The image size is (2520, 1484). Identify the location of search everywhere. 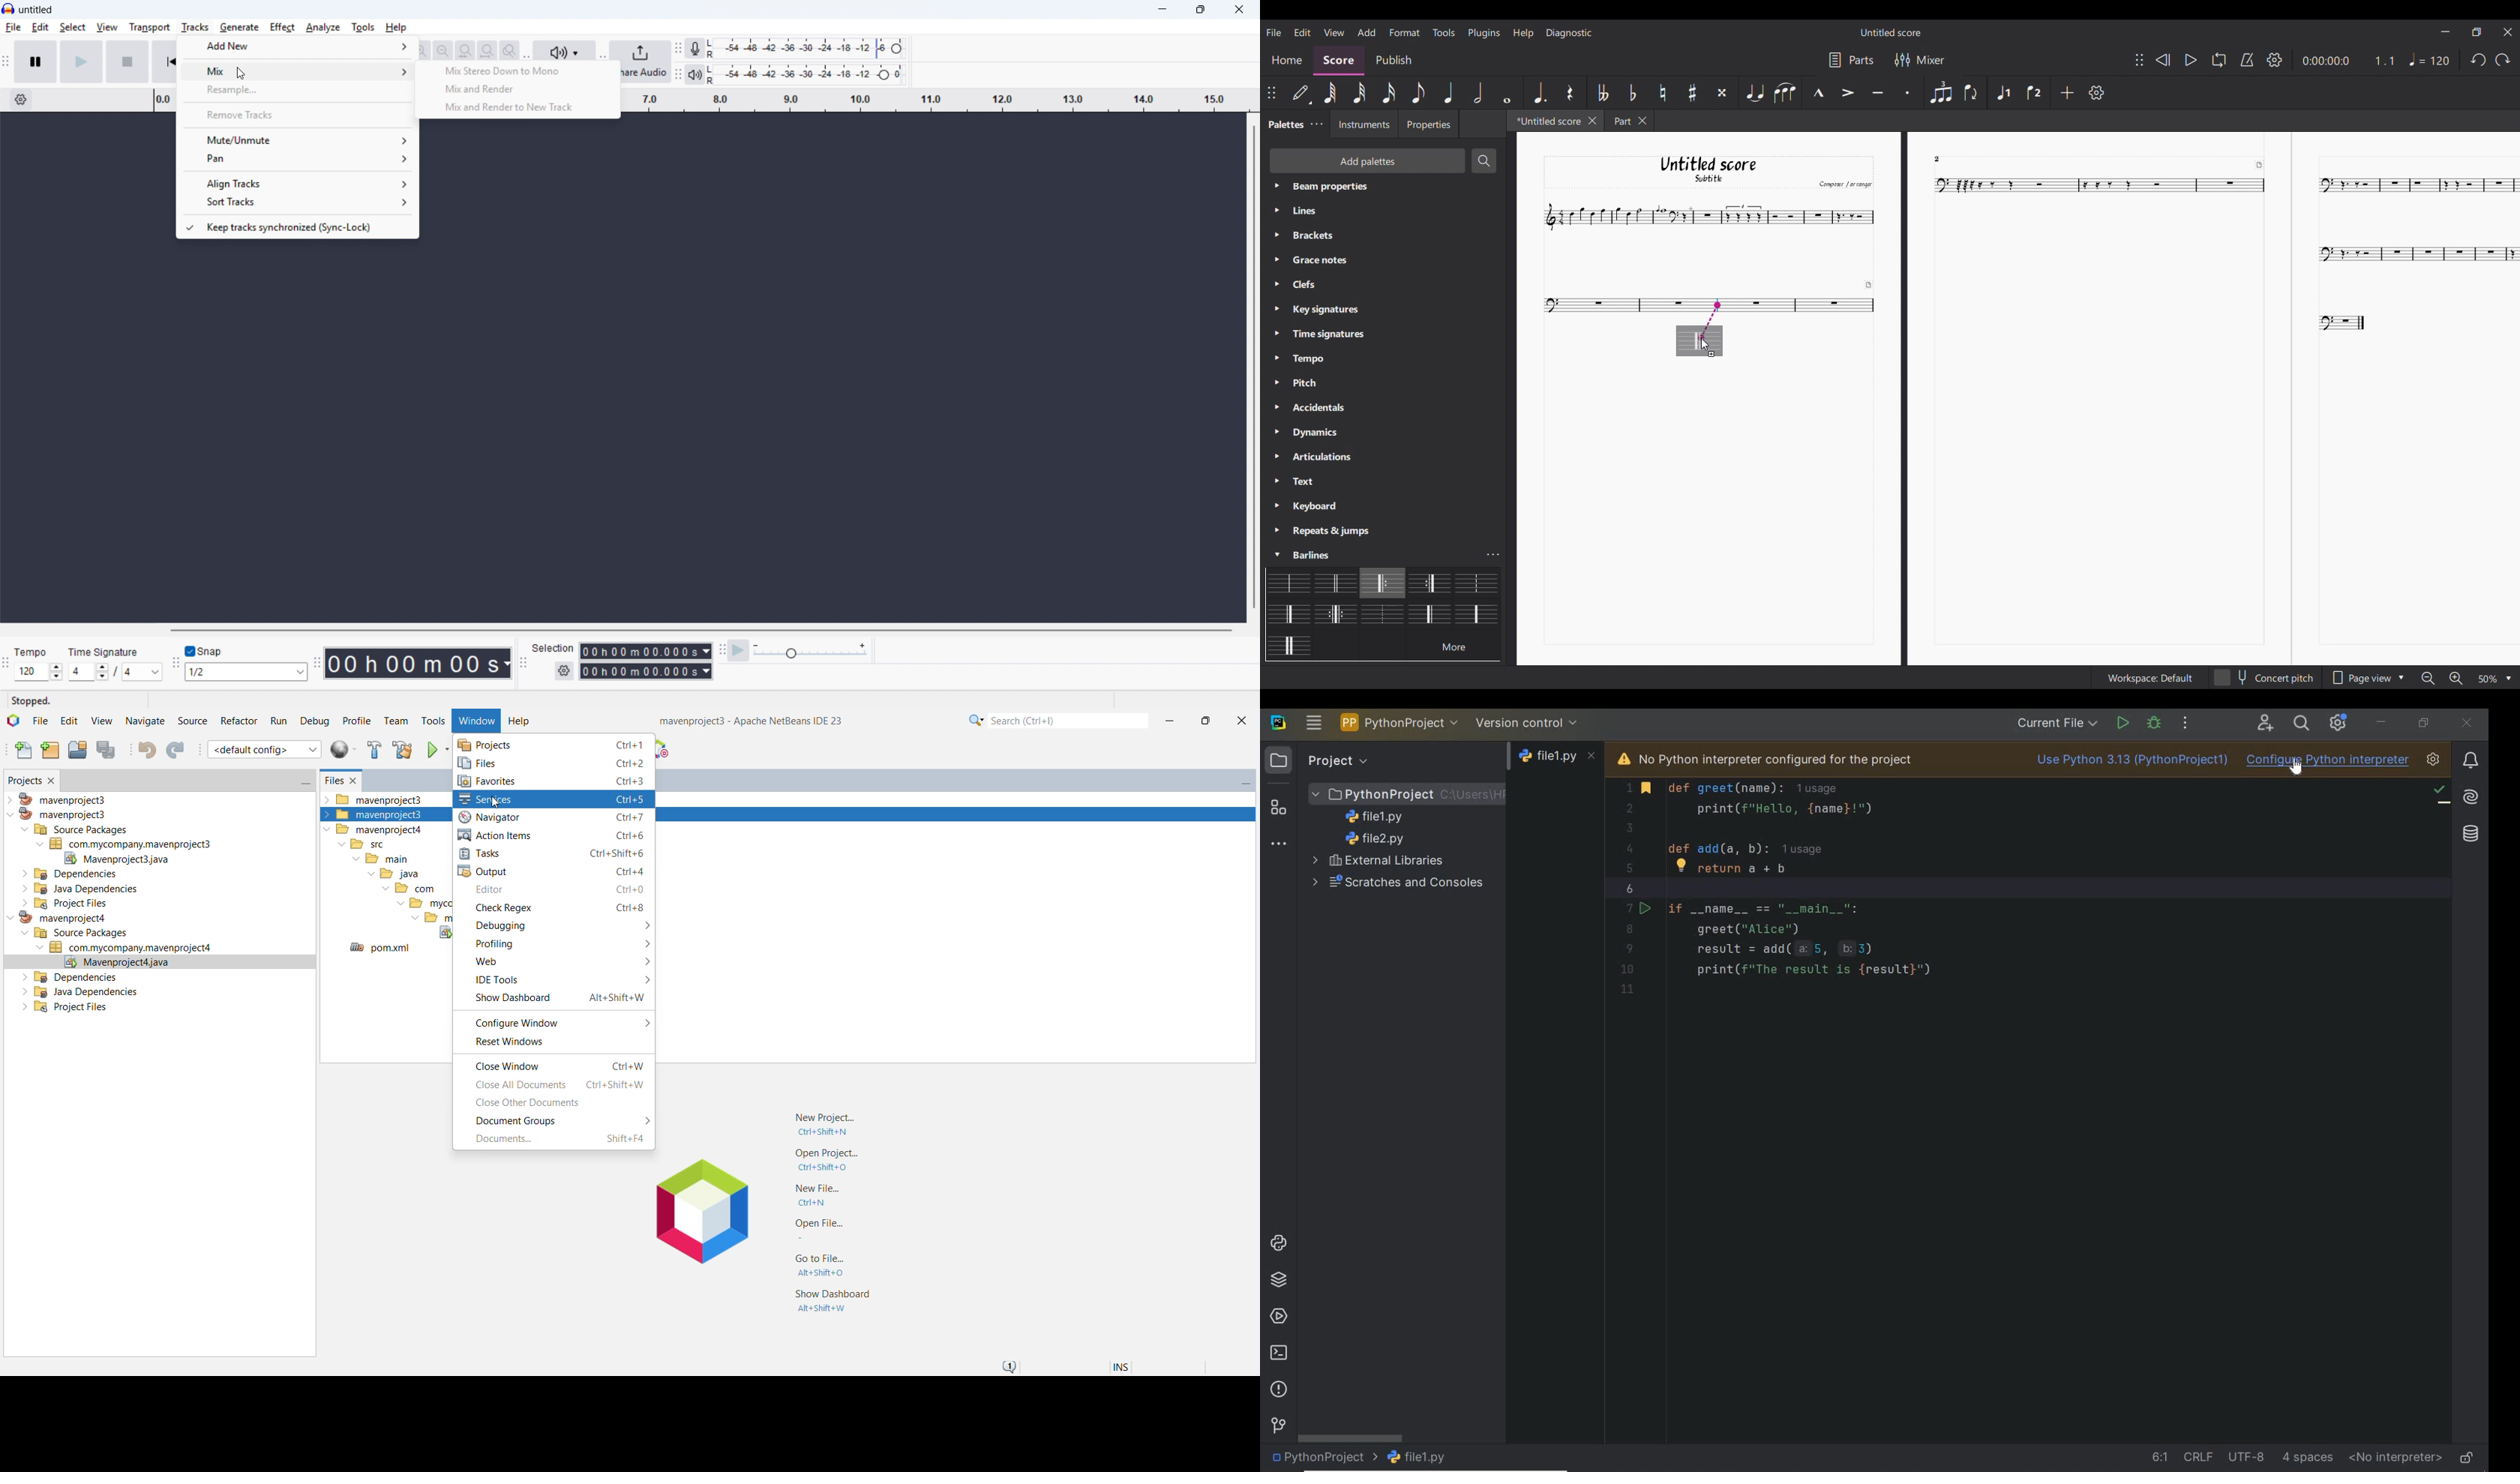
(2302, 723).